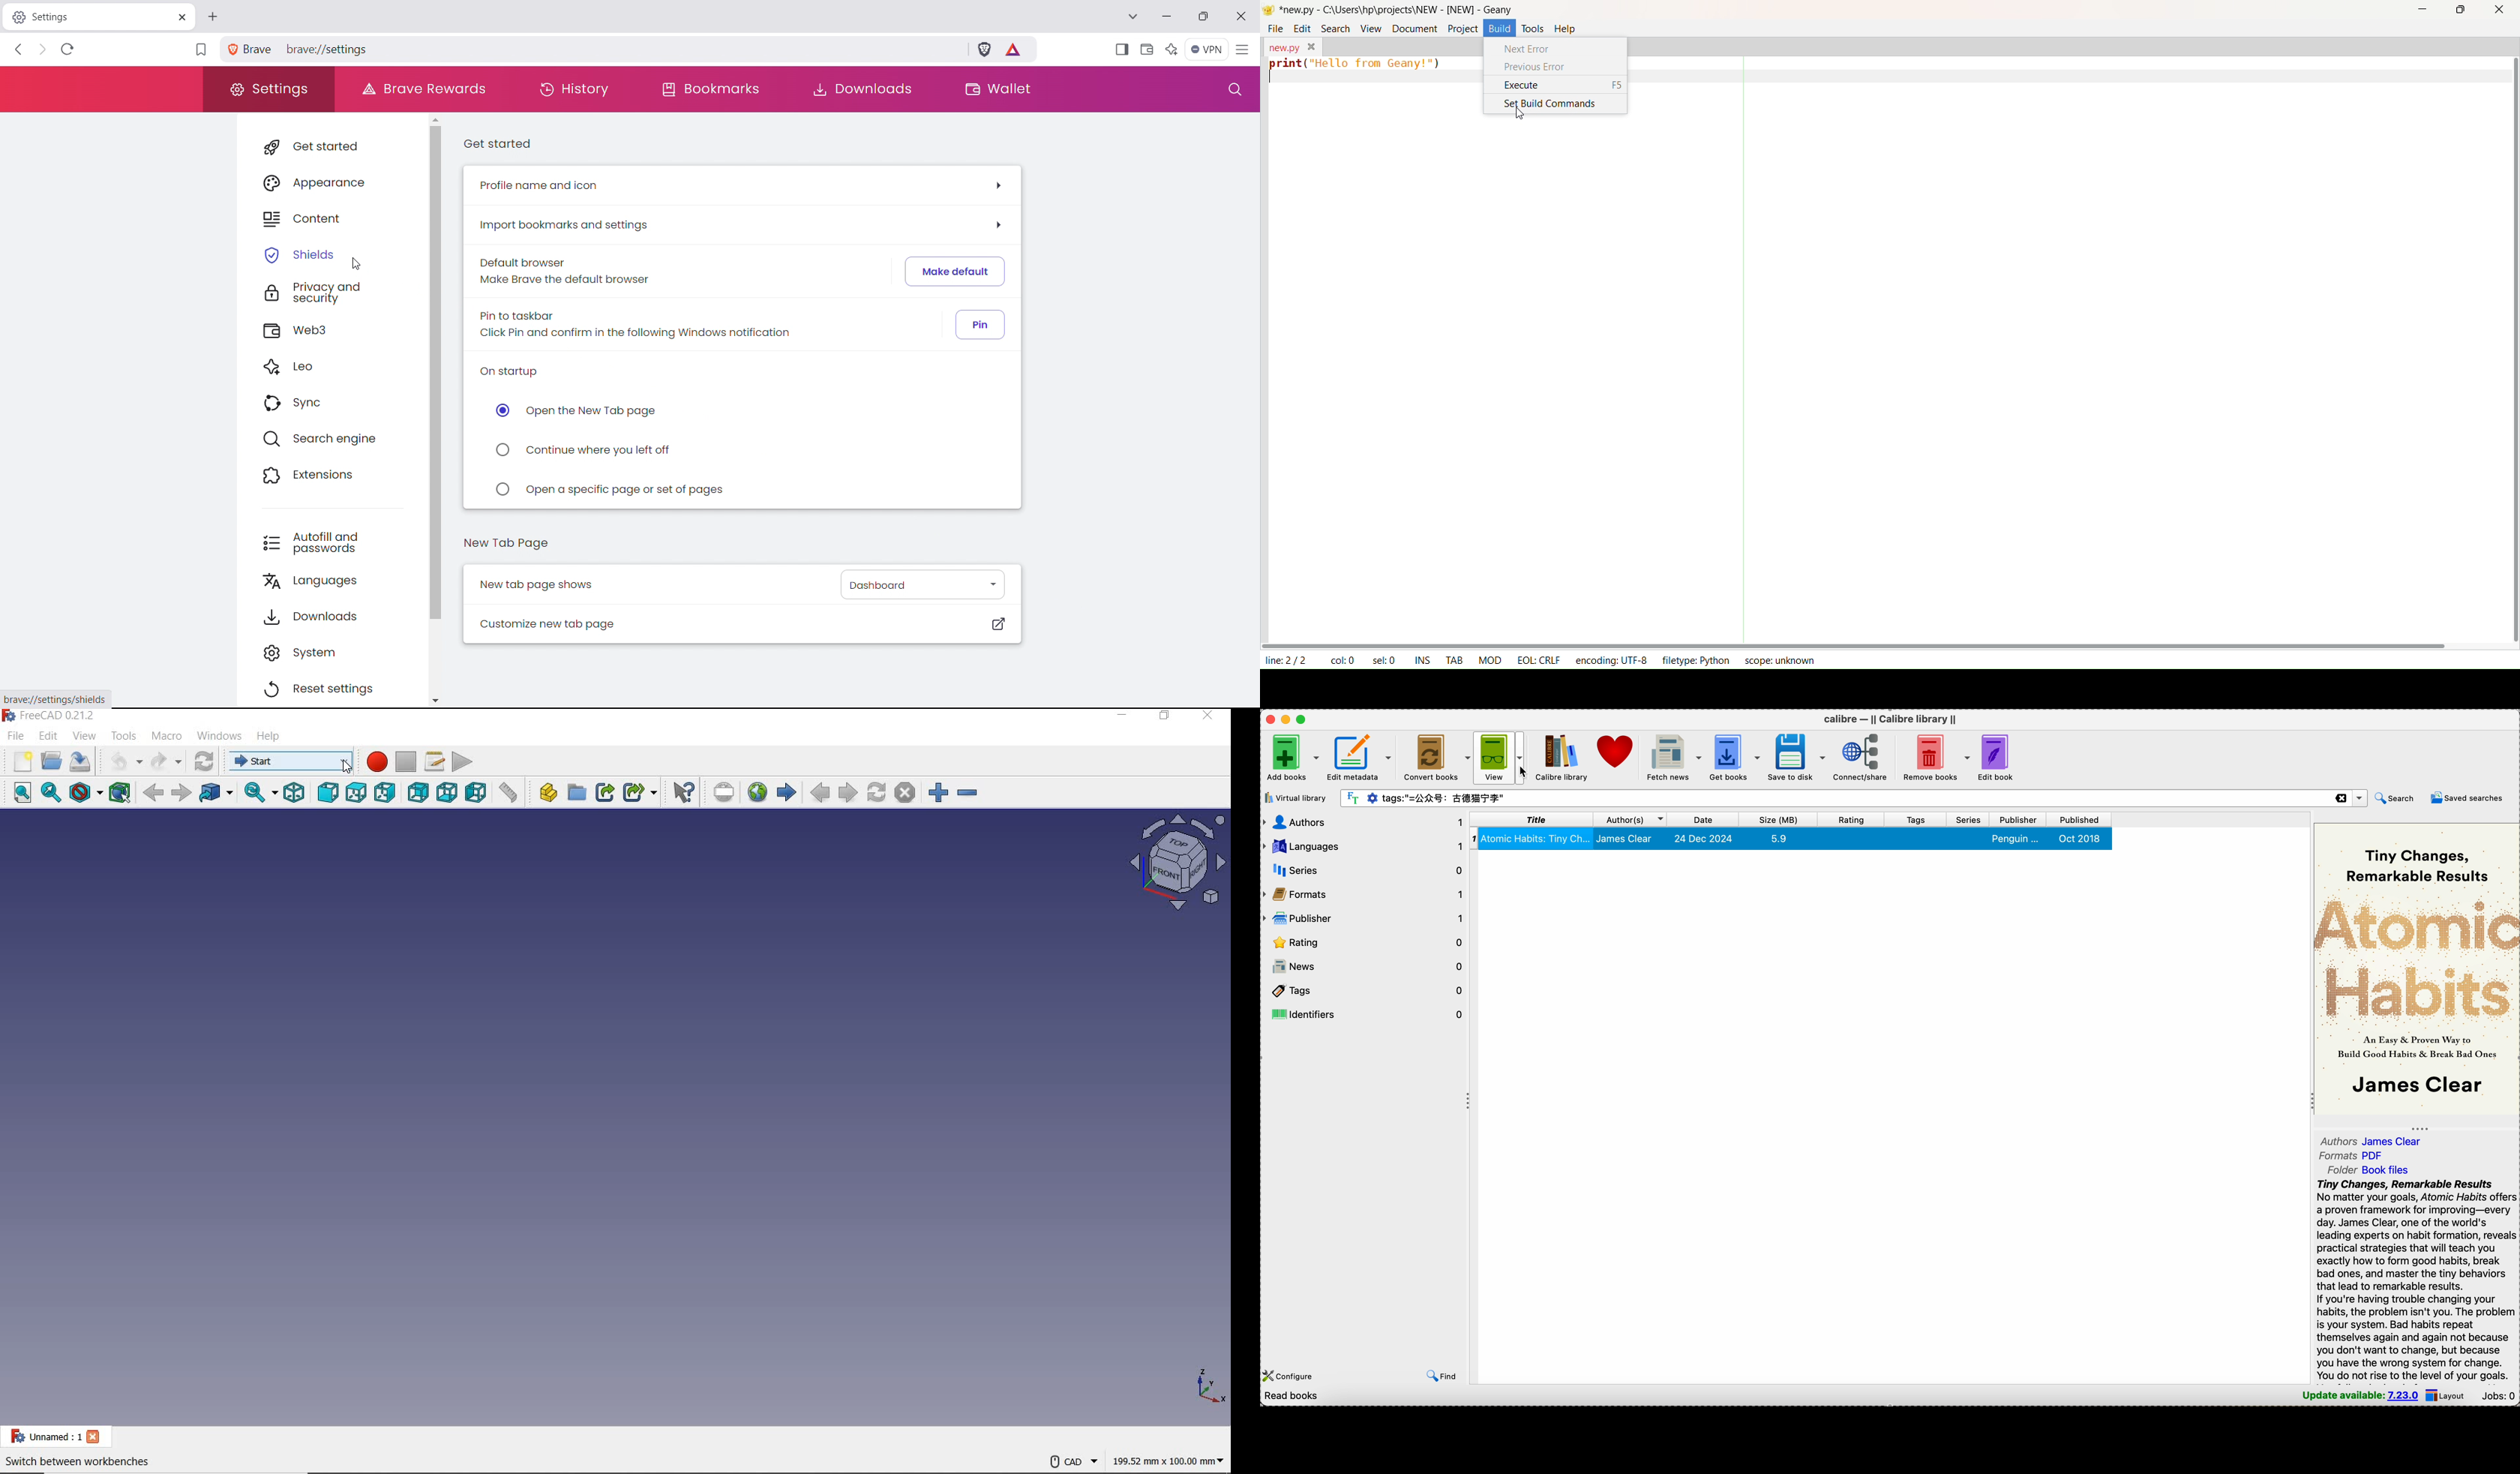  Describe the element at coordinates (1386, 660) in the screenshot. I see `set: 0` at that location.